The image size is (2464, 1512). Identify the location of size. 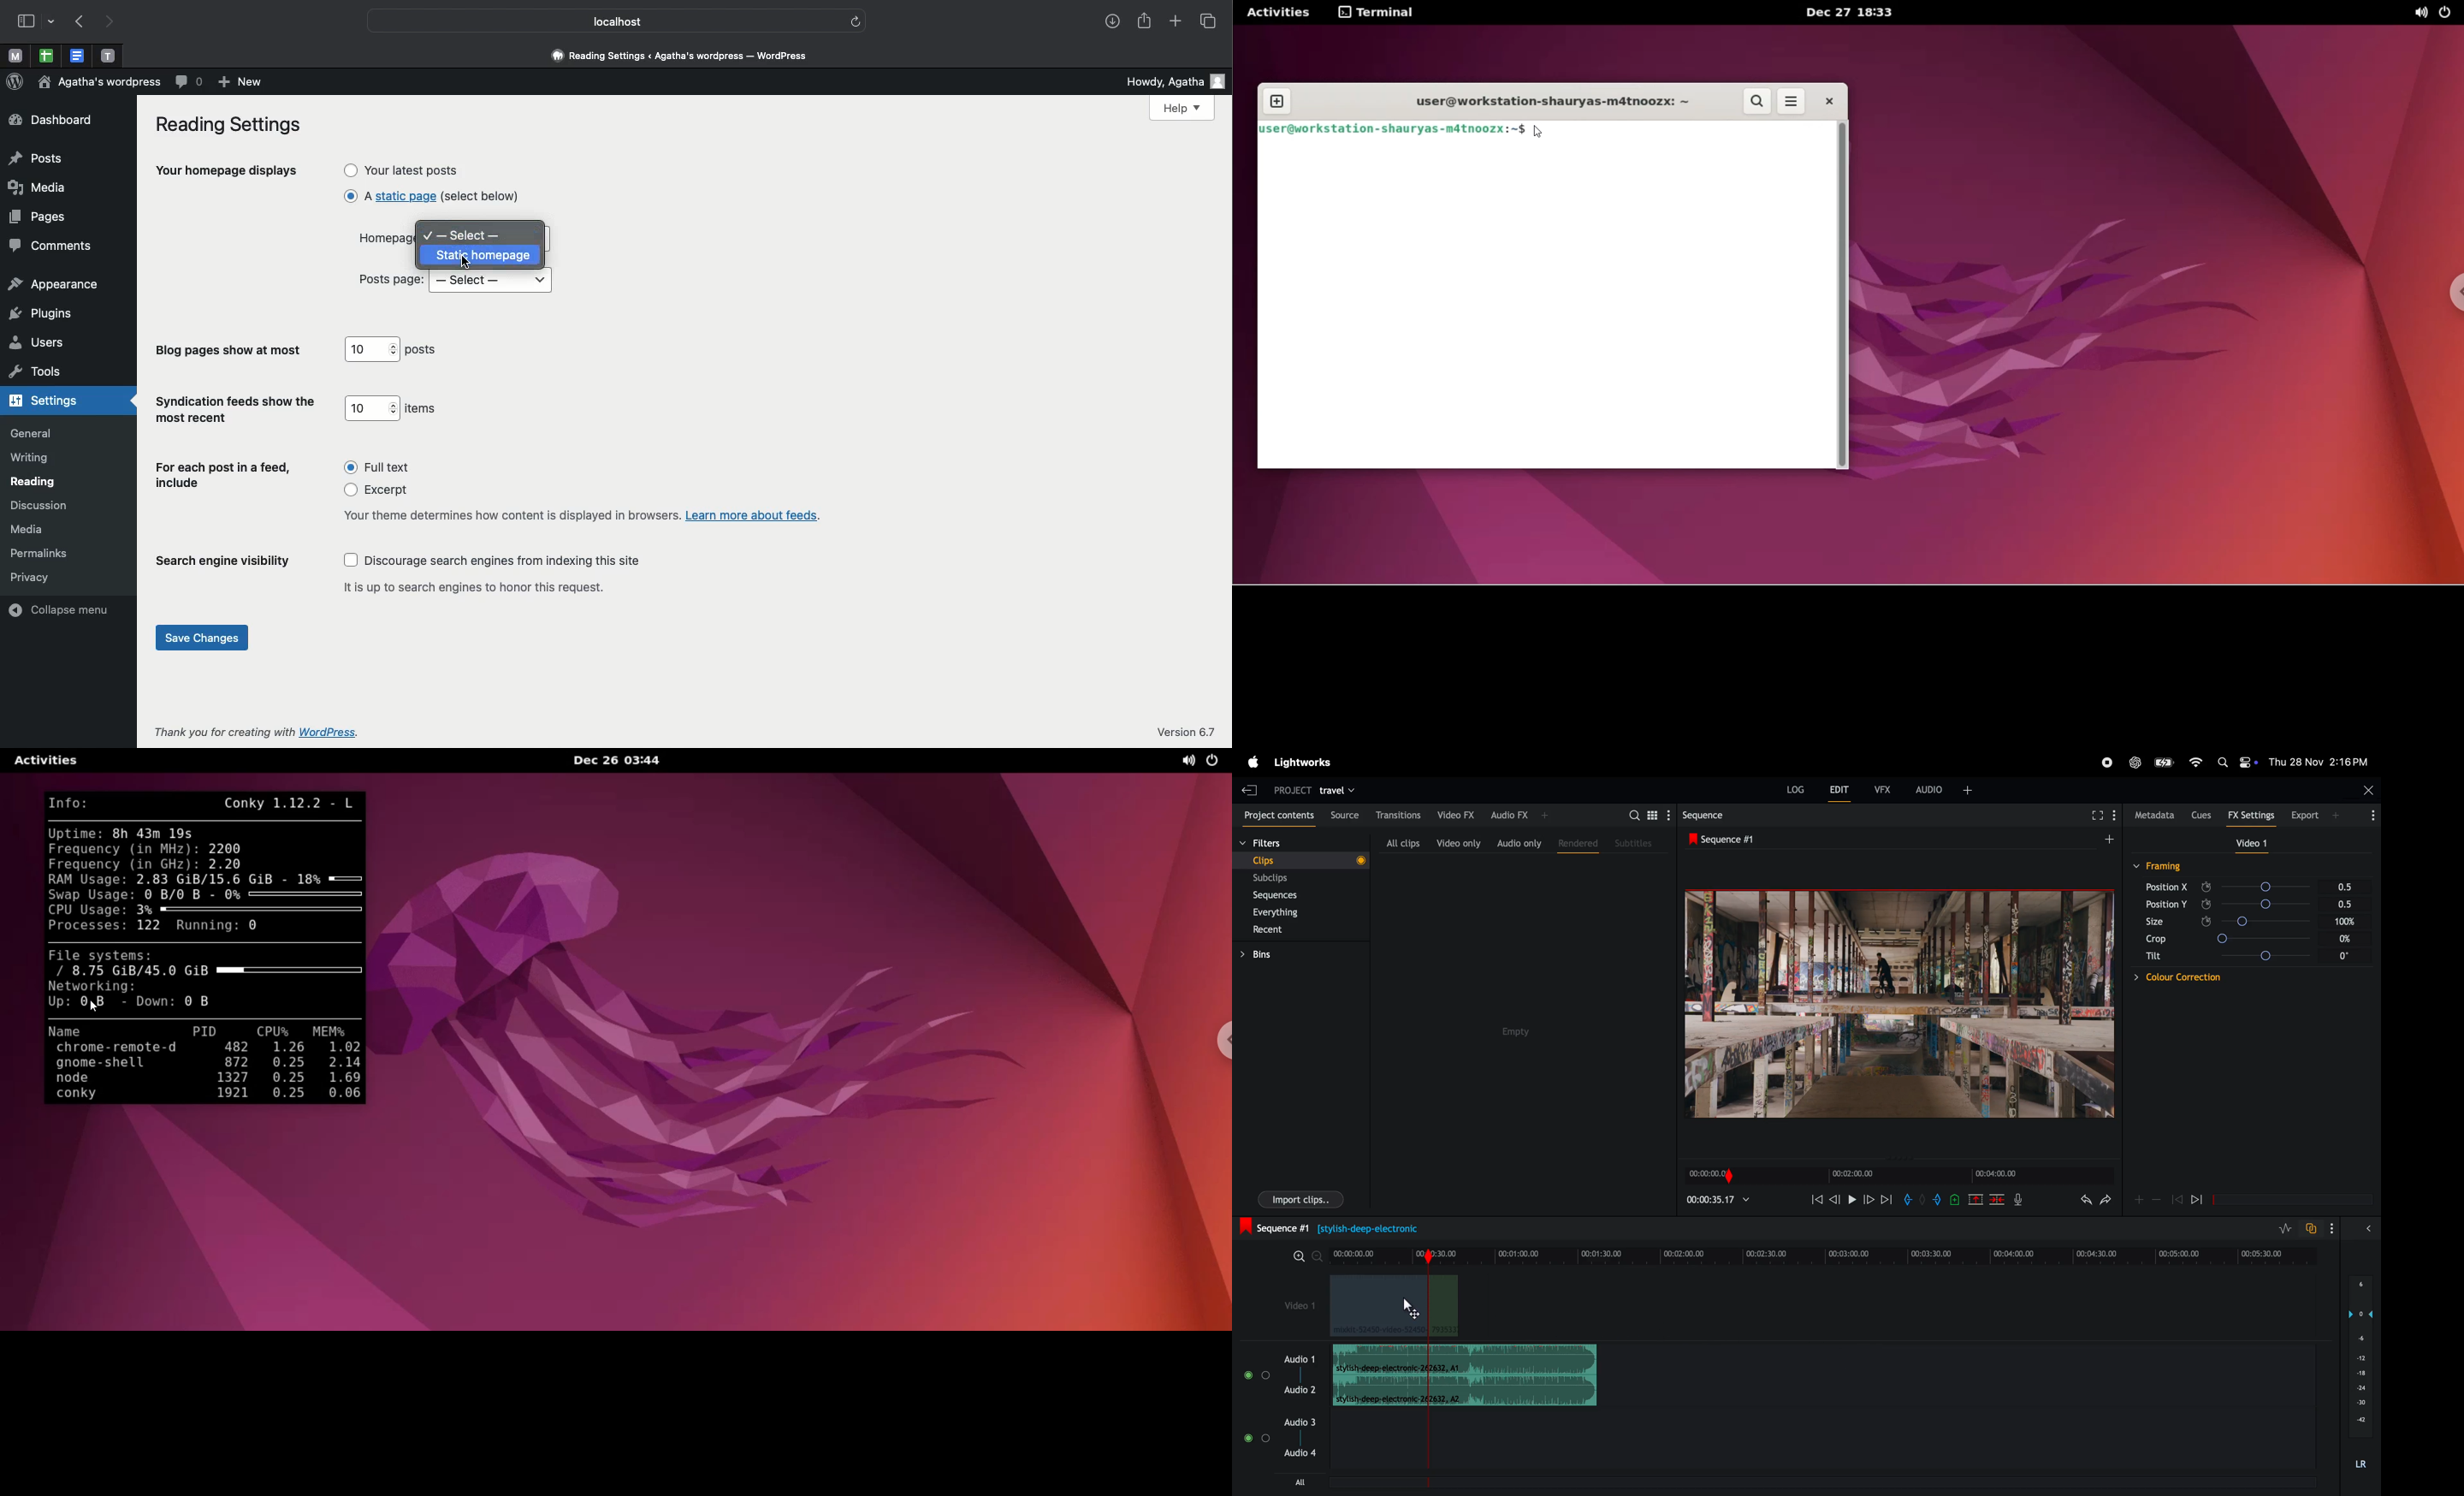
(2163, 922).